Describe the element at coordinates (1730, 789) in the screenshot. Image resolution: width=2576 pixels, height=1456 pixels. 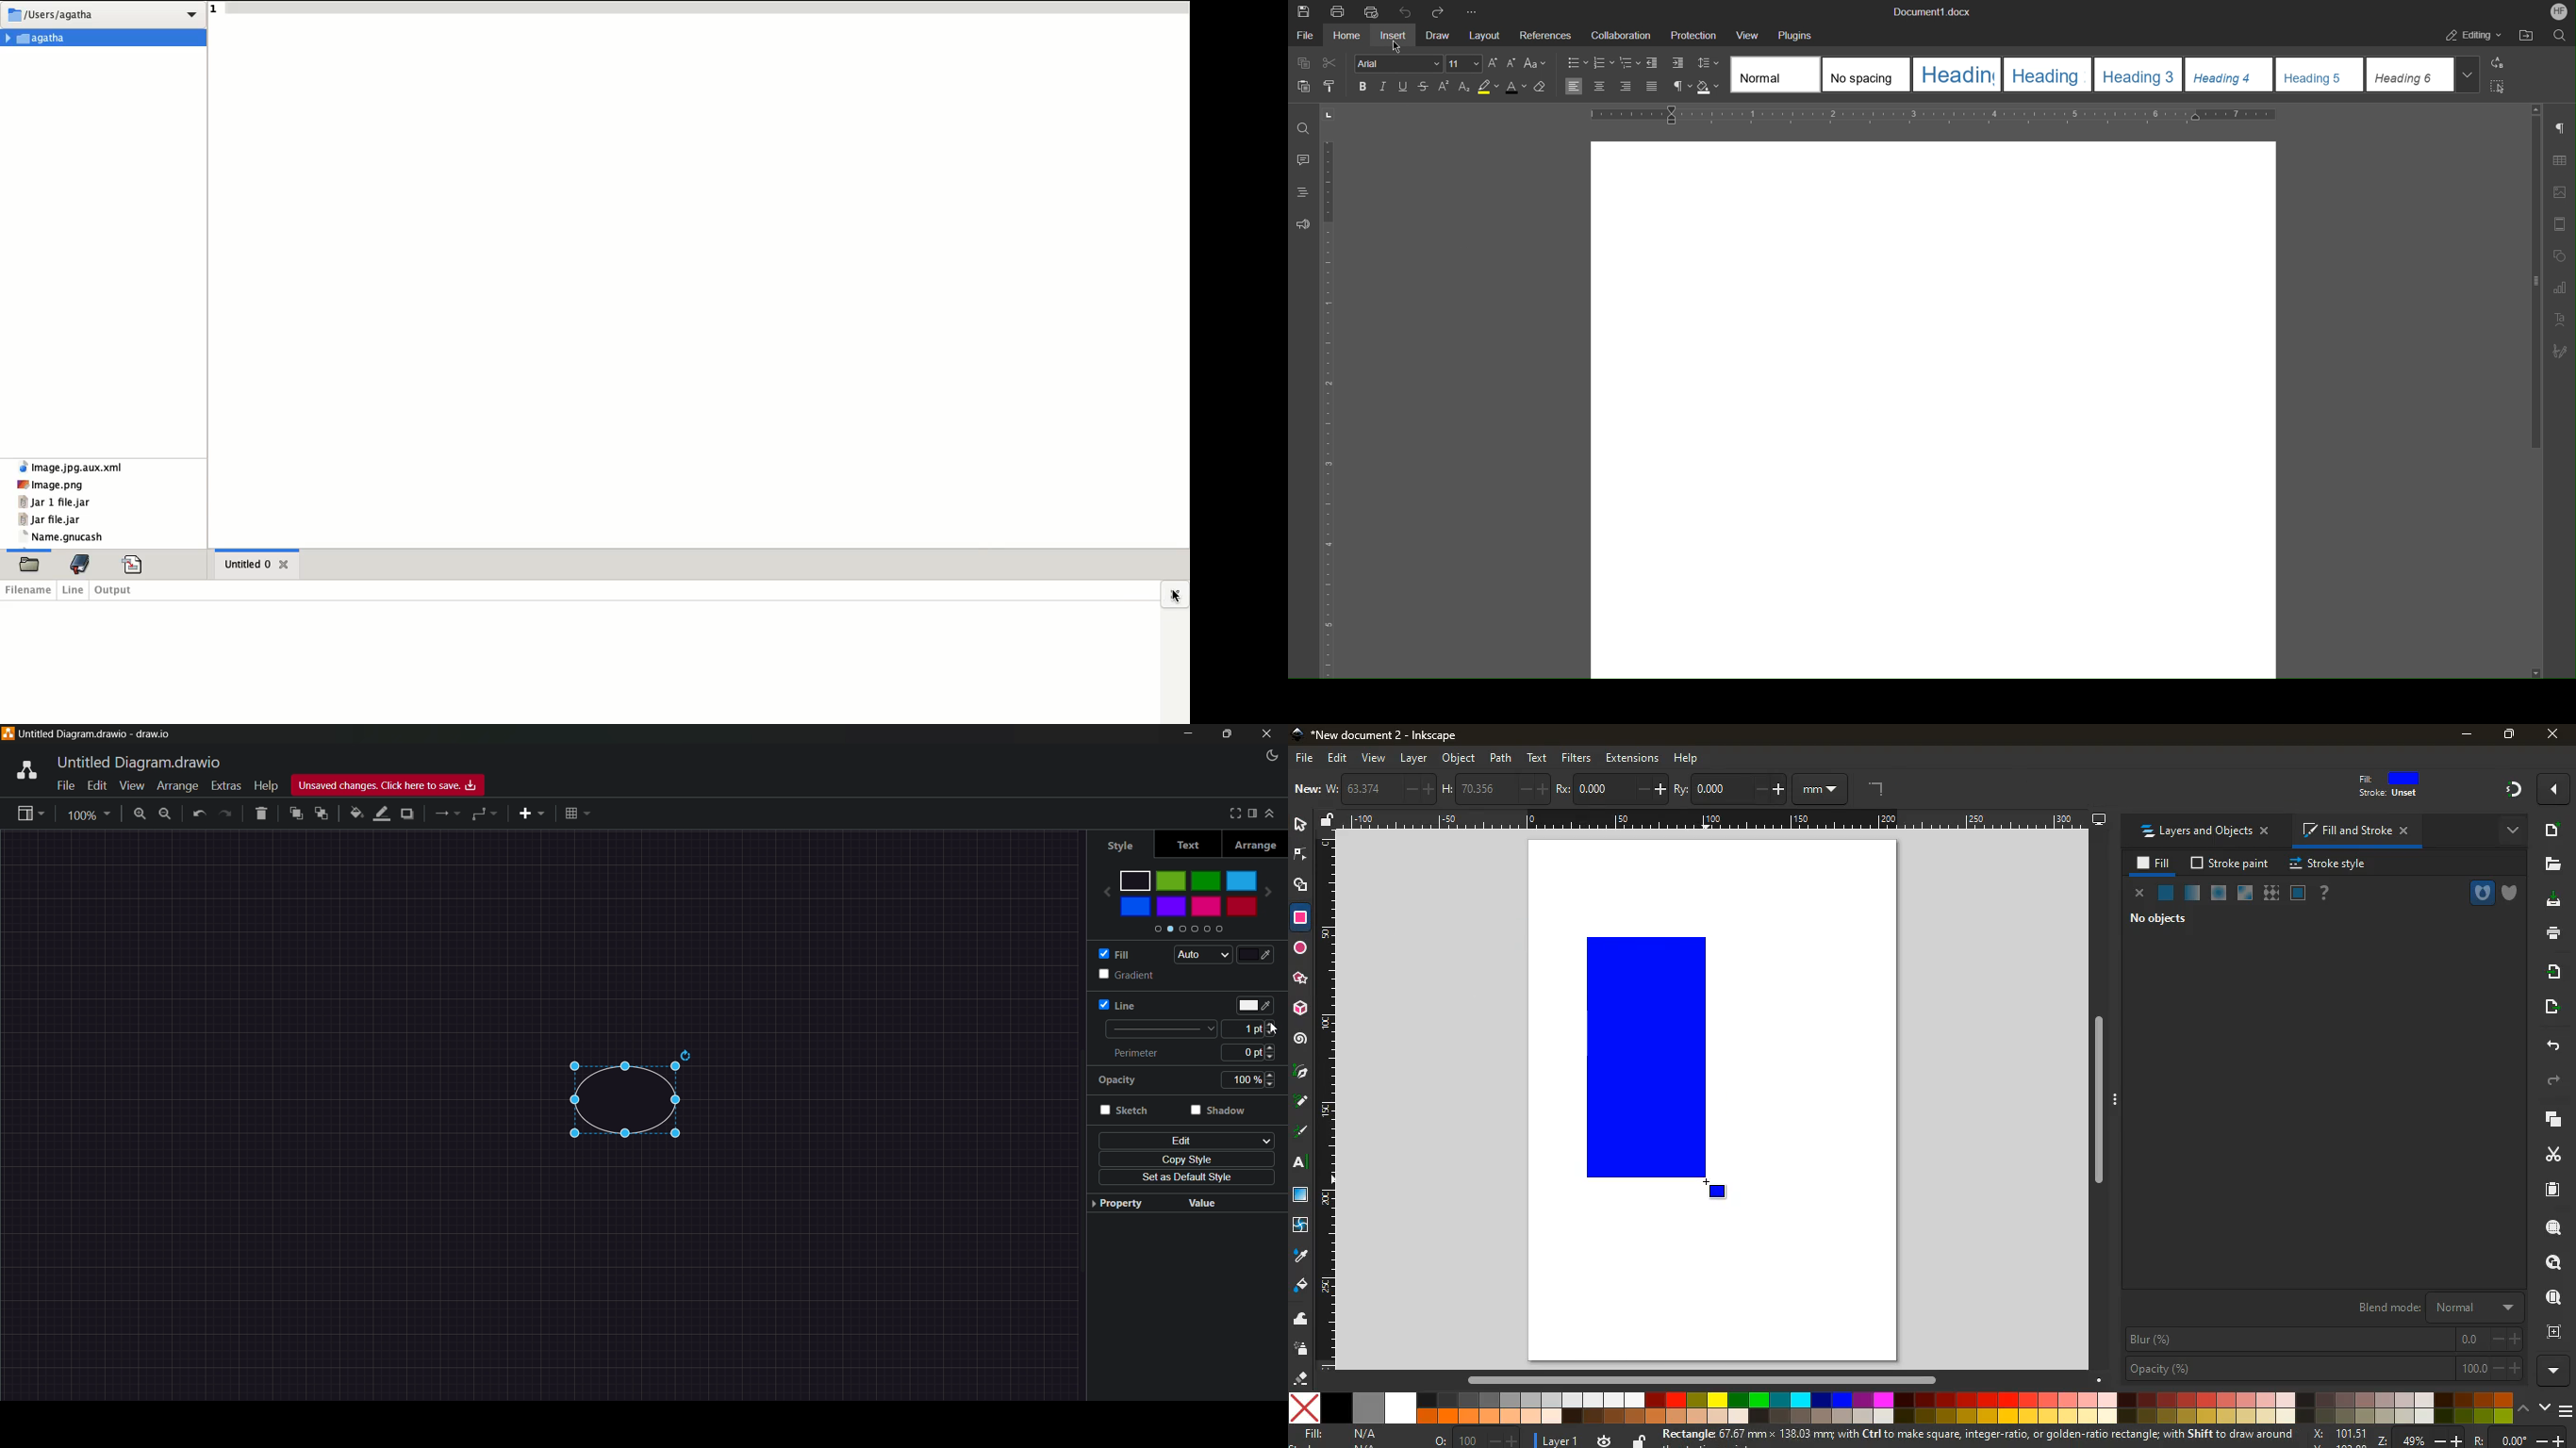
I see `ry` at that location.